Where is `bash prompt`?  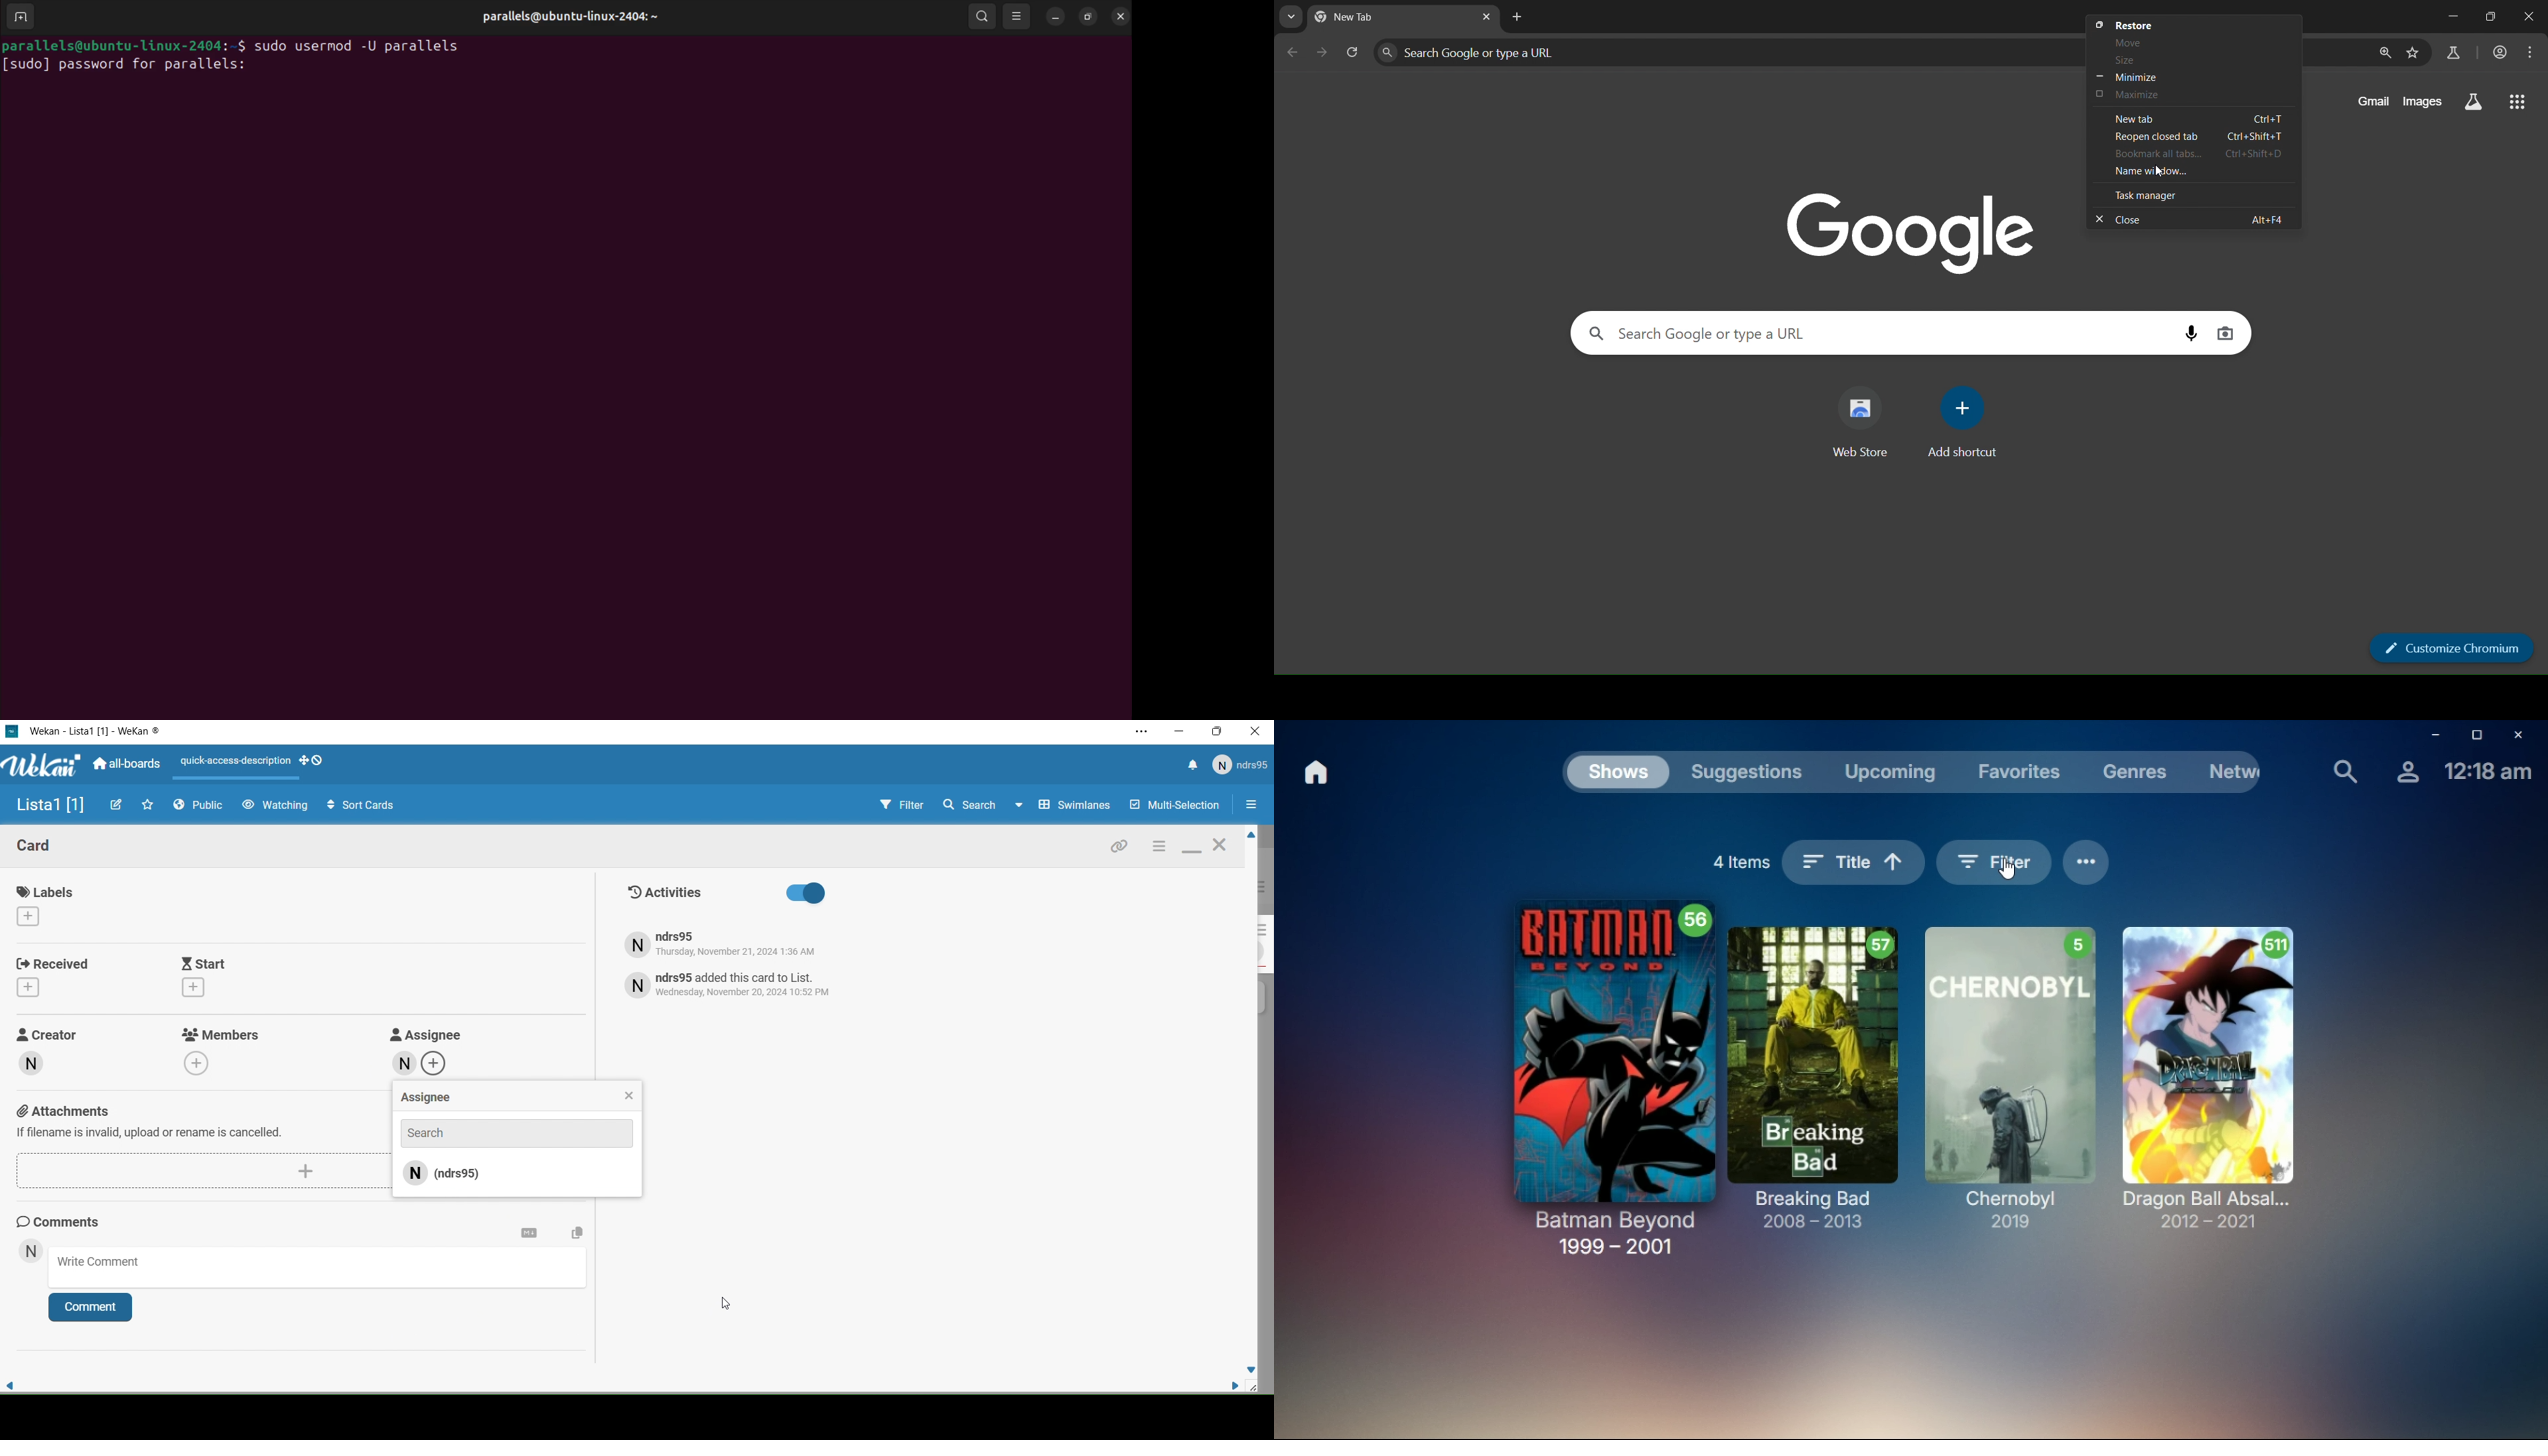 bash prompt is located at coordinates (126, 43).